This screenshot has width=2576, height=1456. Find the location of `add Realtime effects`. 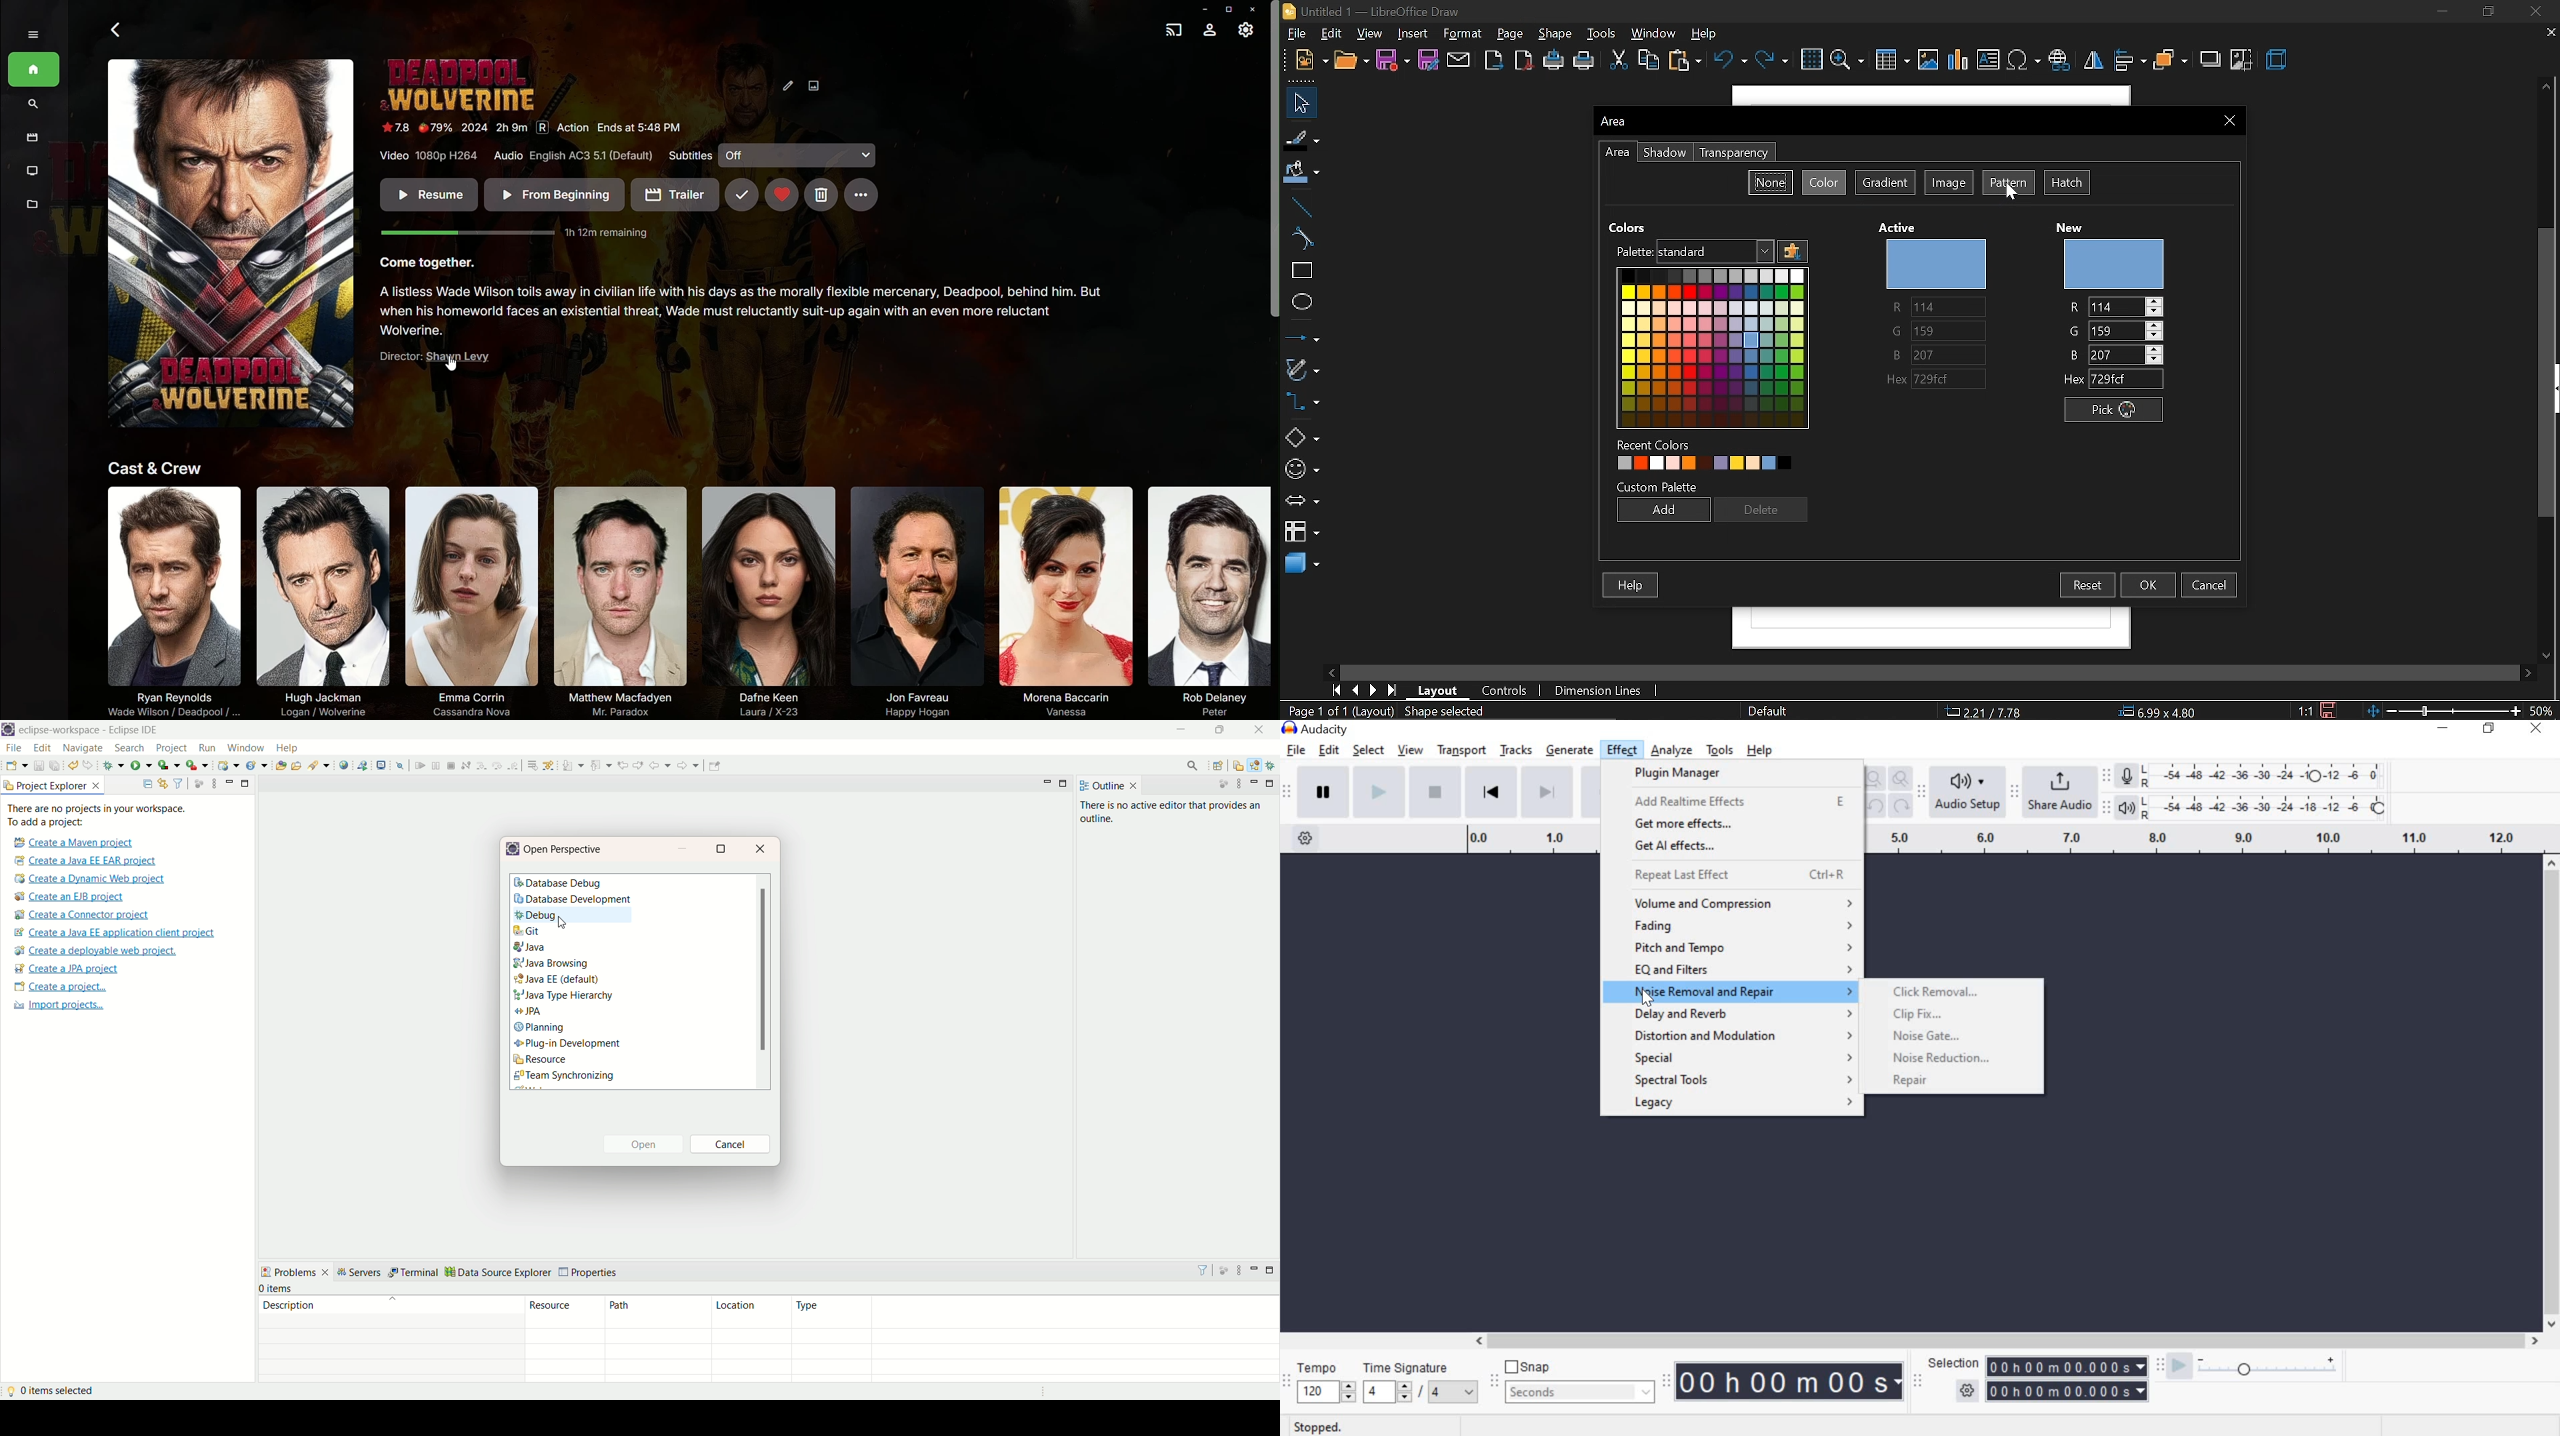

add Realtime effects is located at coordinates (1741, 801).